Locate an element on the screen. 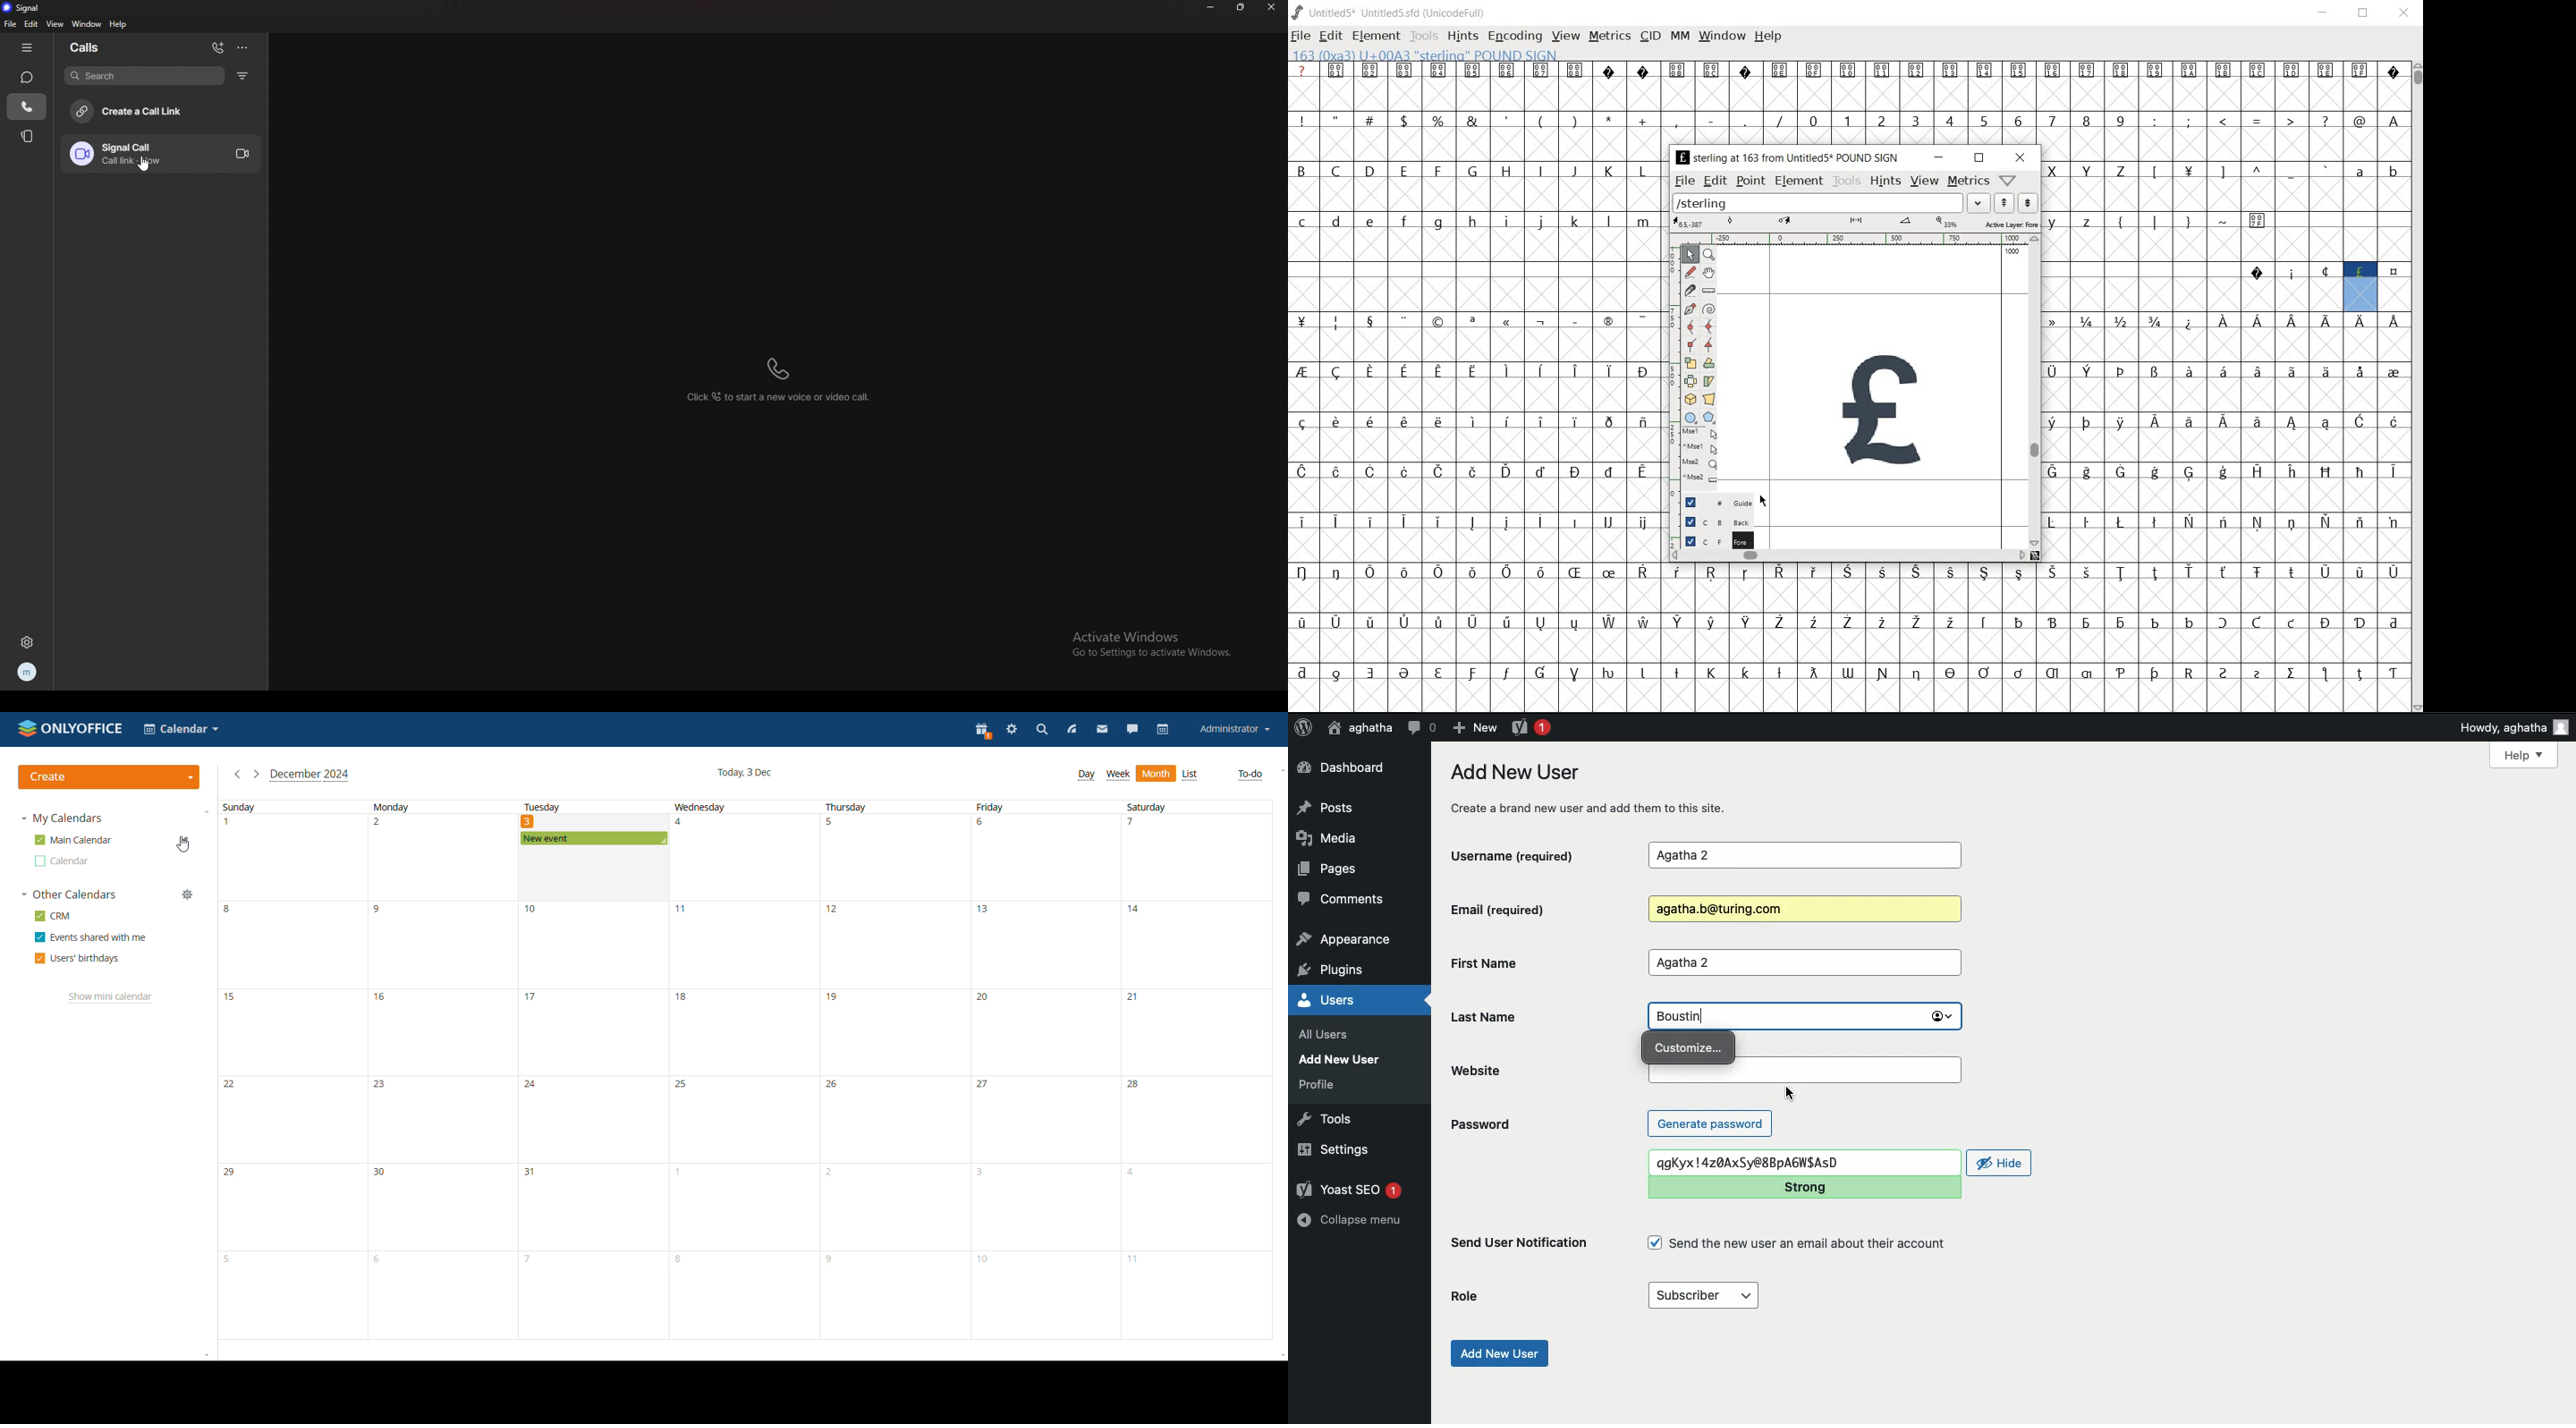  * is located at coordinates (1611, 119).